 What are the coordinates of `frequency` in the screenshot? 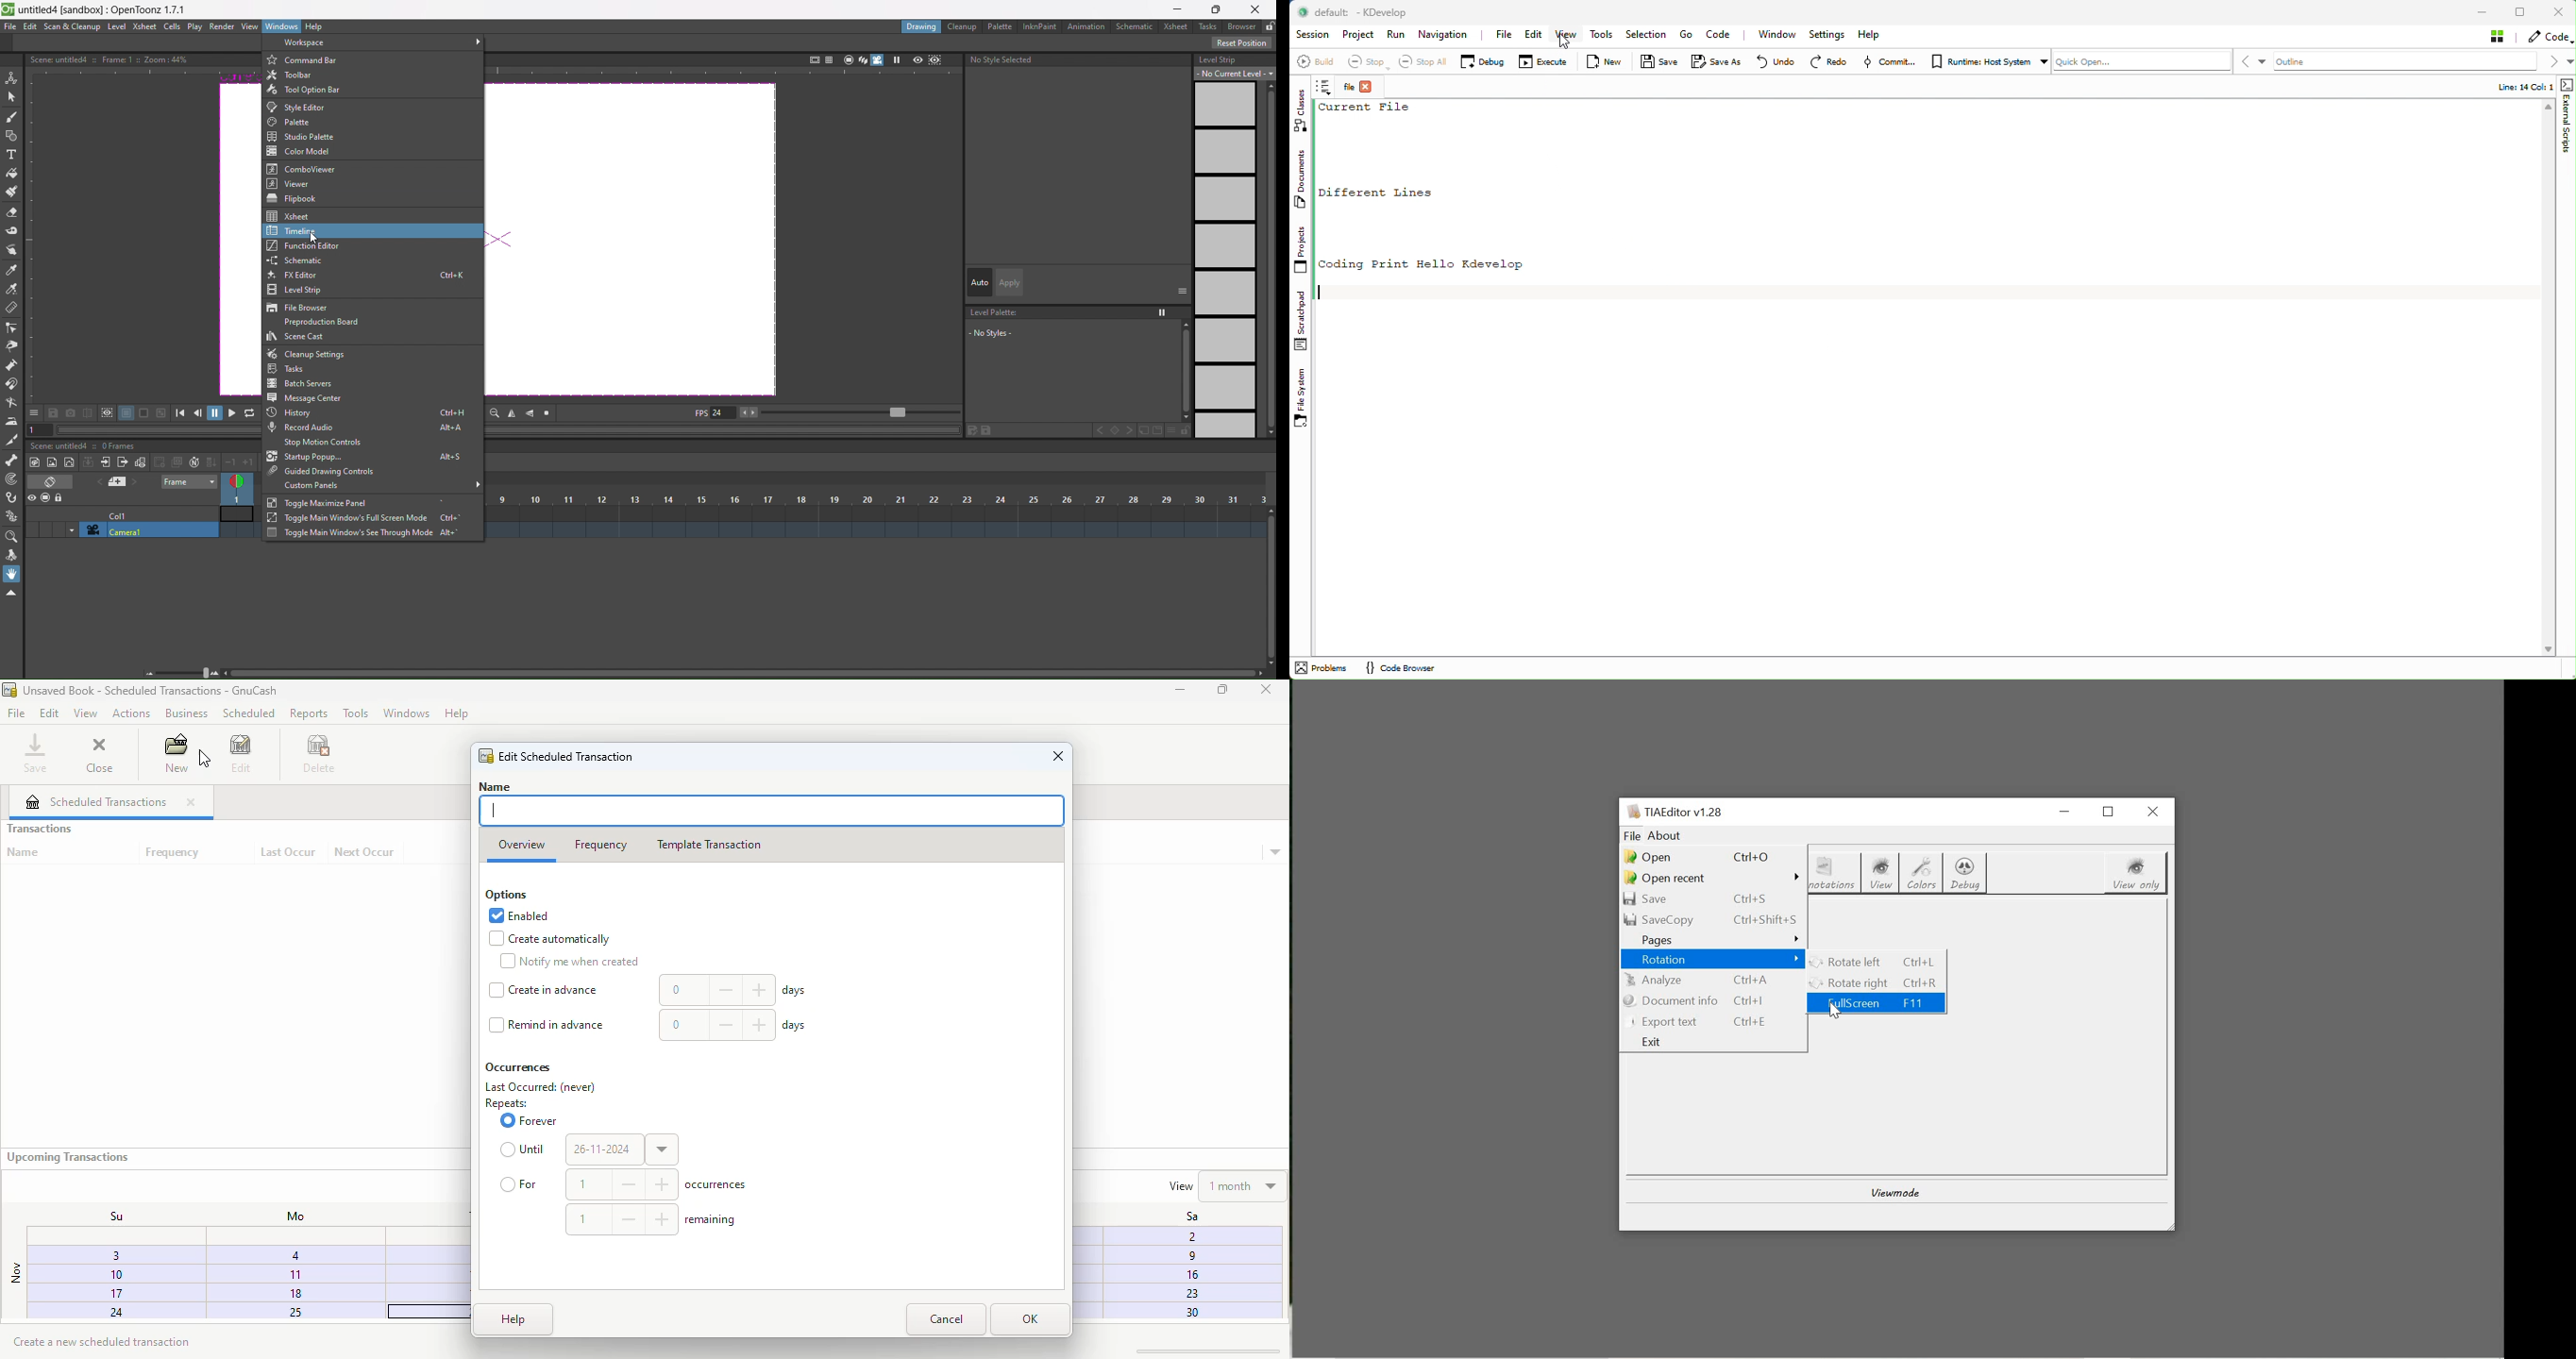 It's located at (174, 853).